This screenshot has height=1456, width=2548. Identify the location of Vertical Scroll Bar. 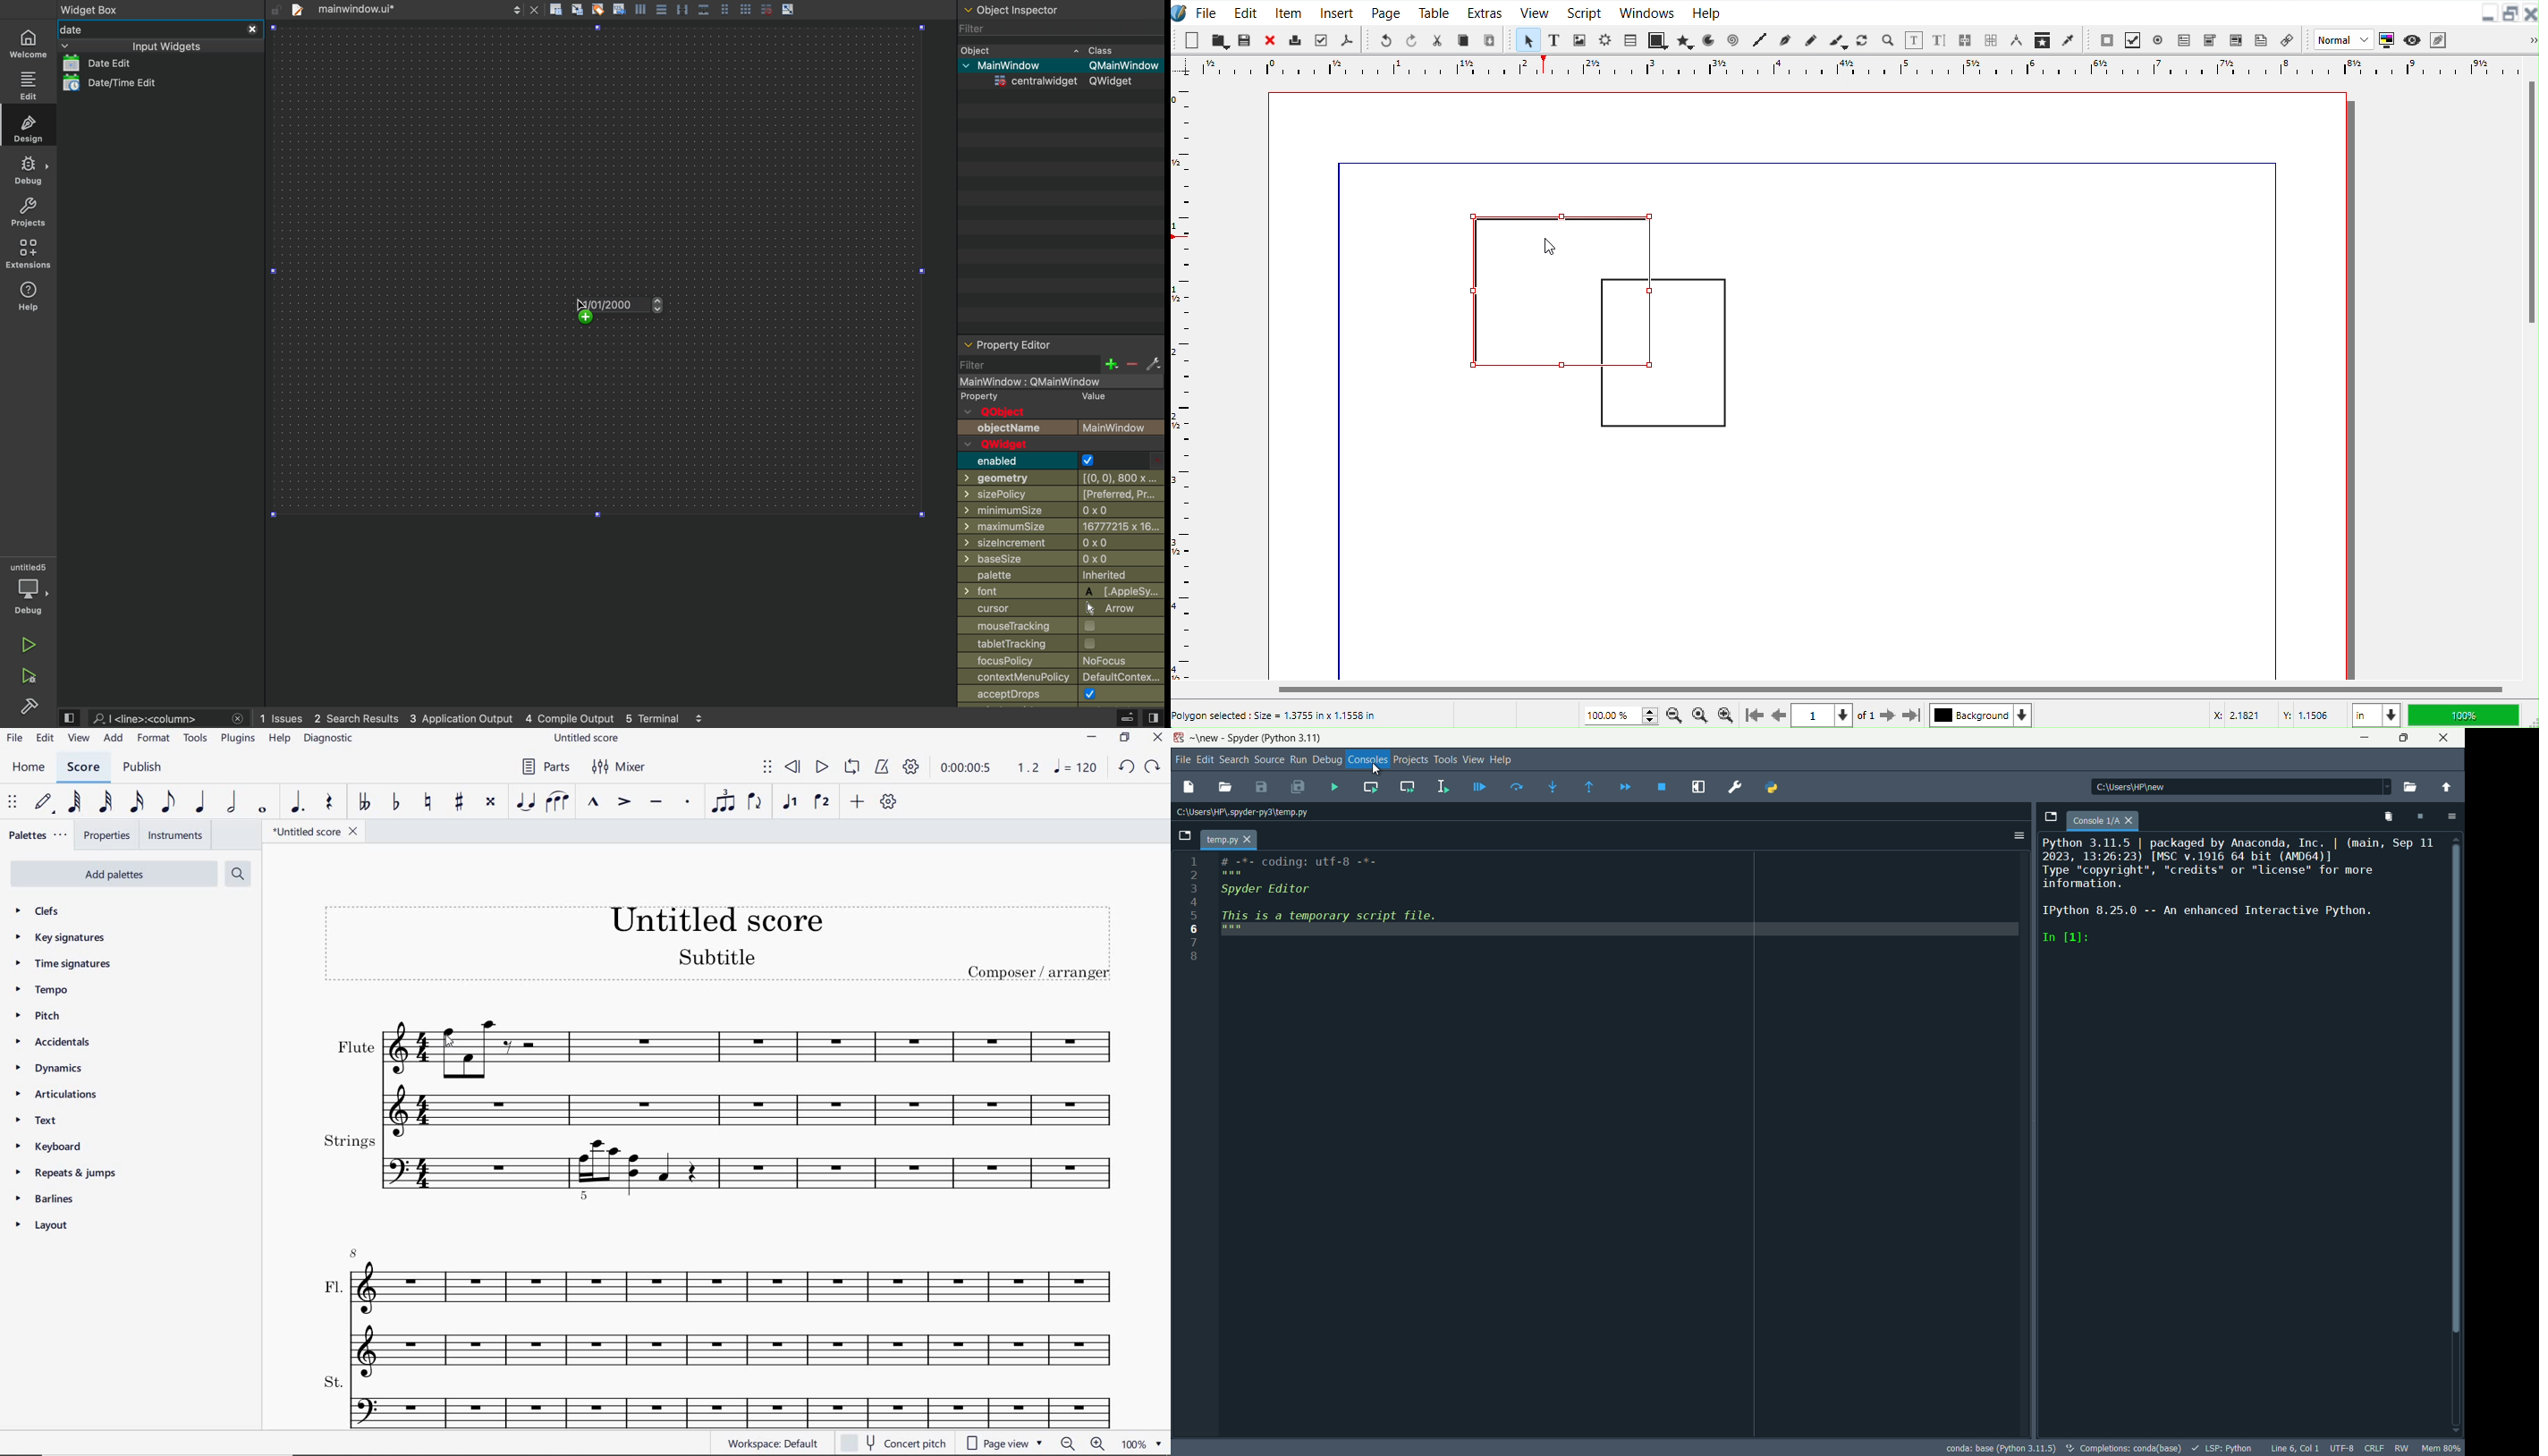
(2529, 366).